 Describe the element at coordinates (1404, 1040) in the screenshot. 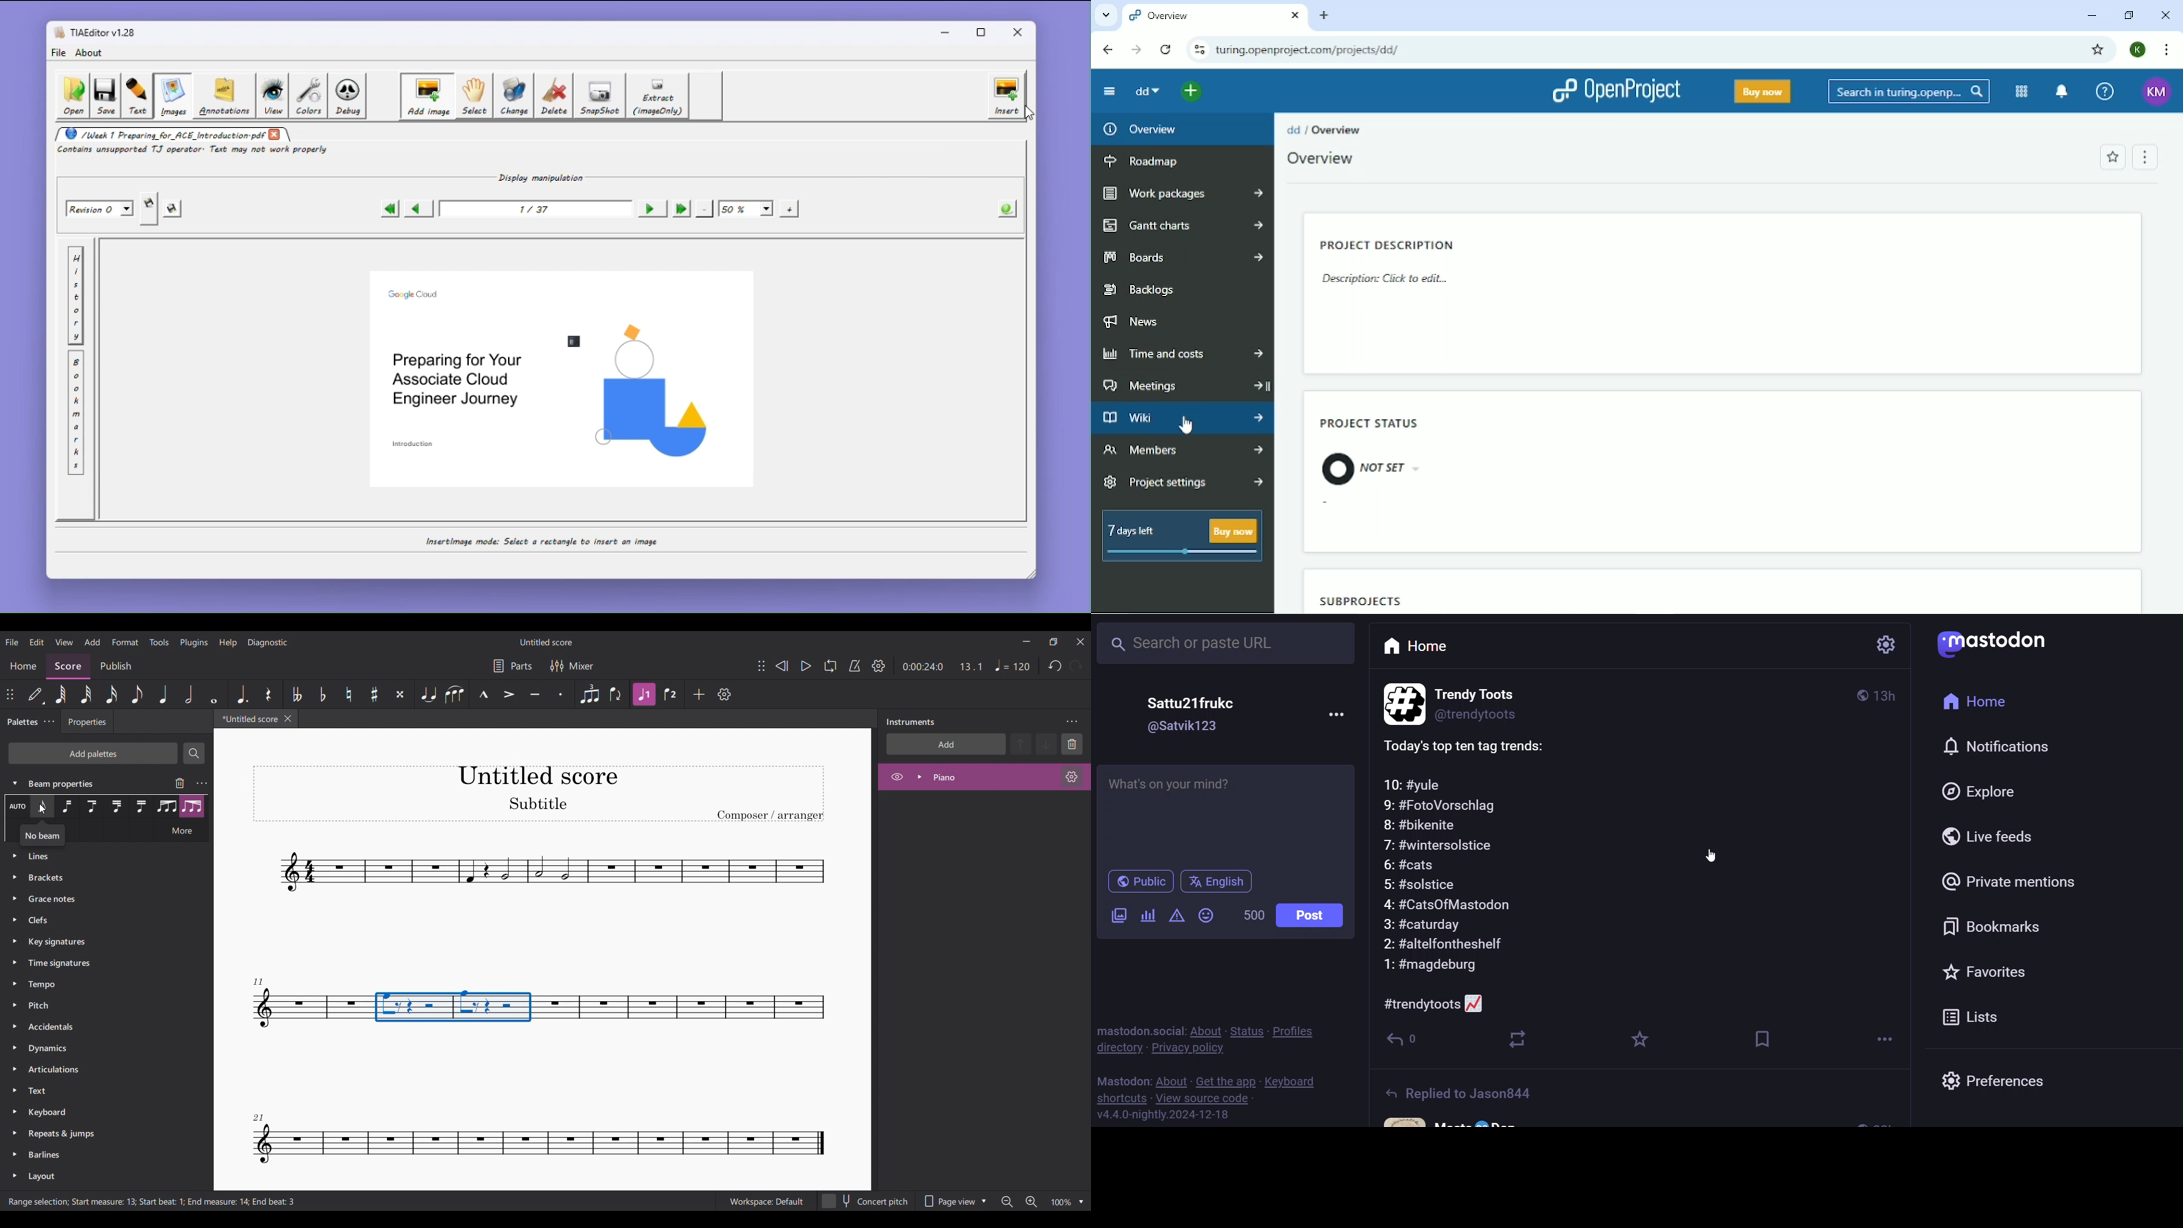

I see `reply` at that location.